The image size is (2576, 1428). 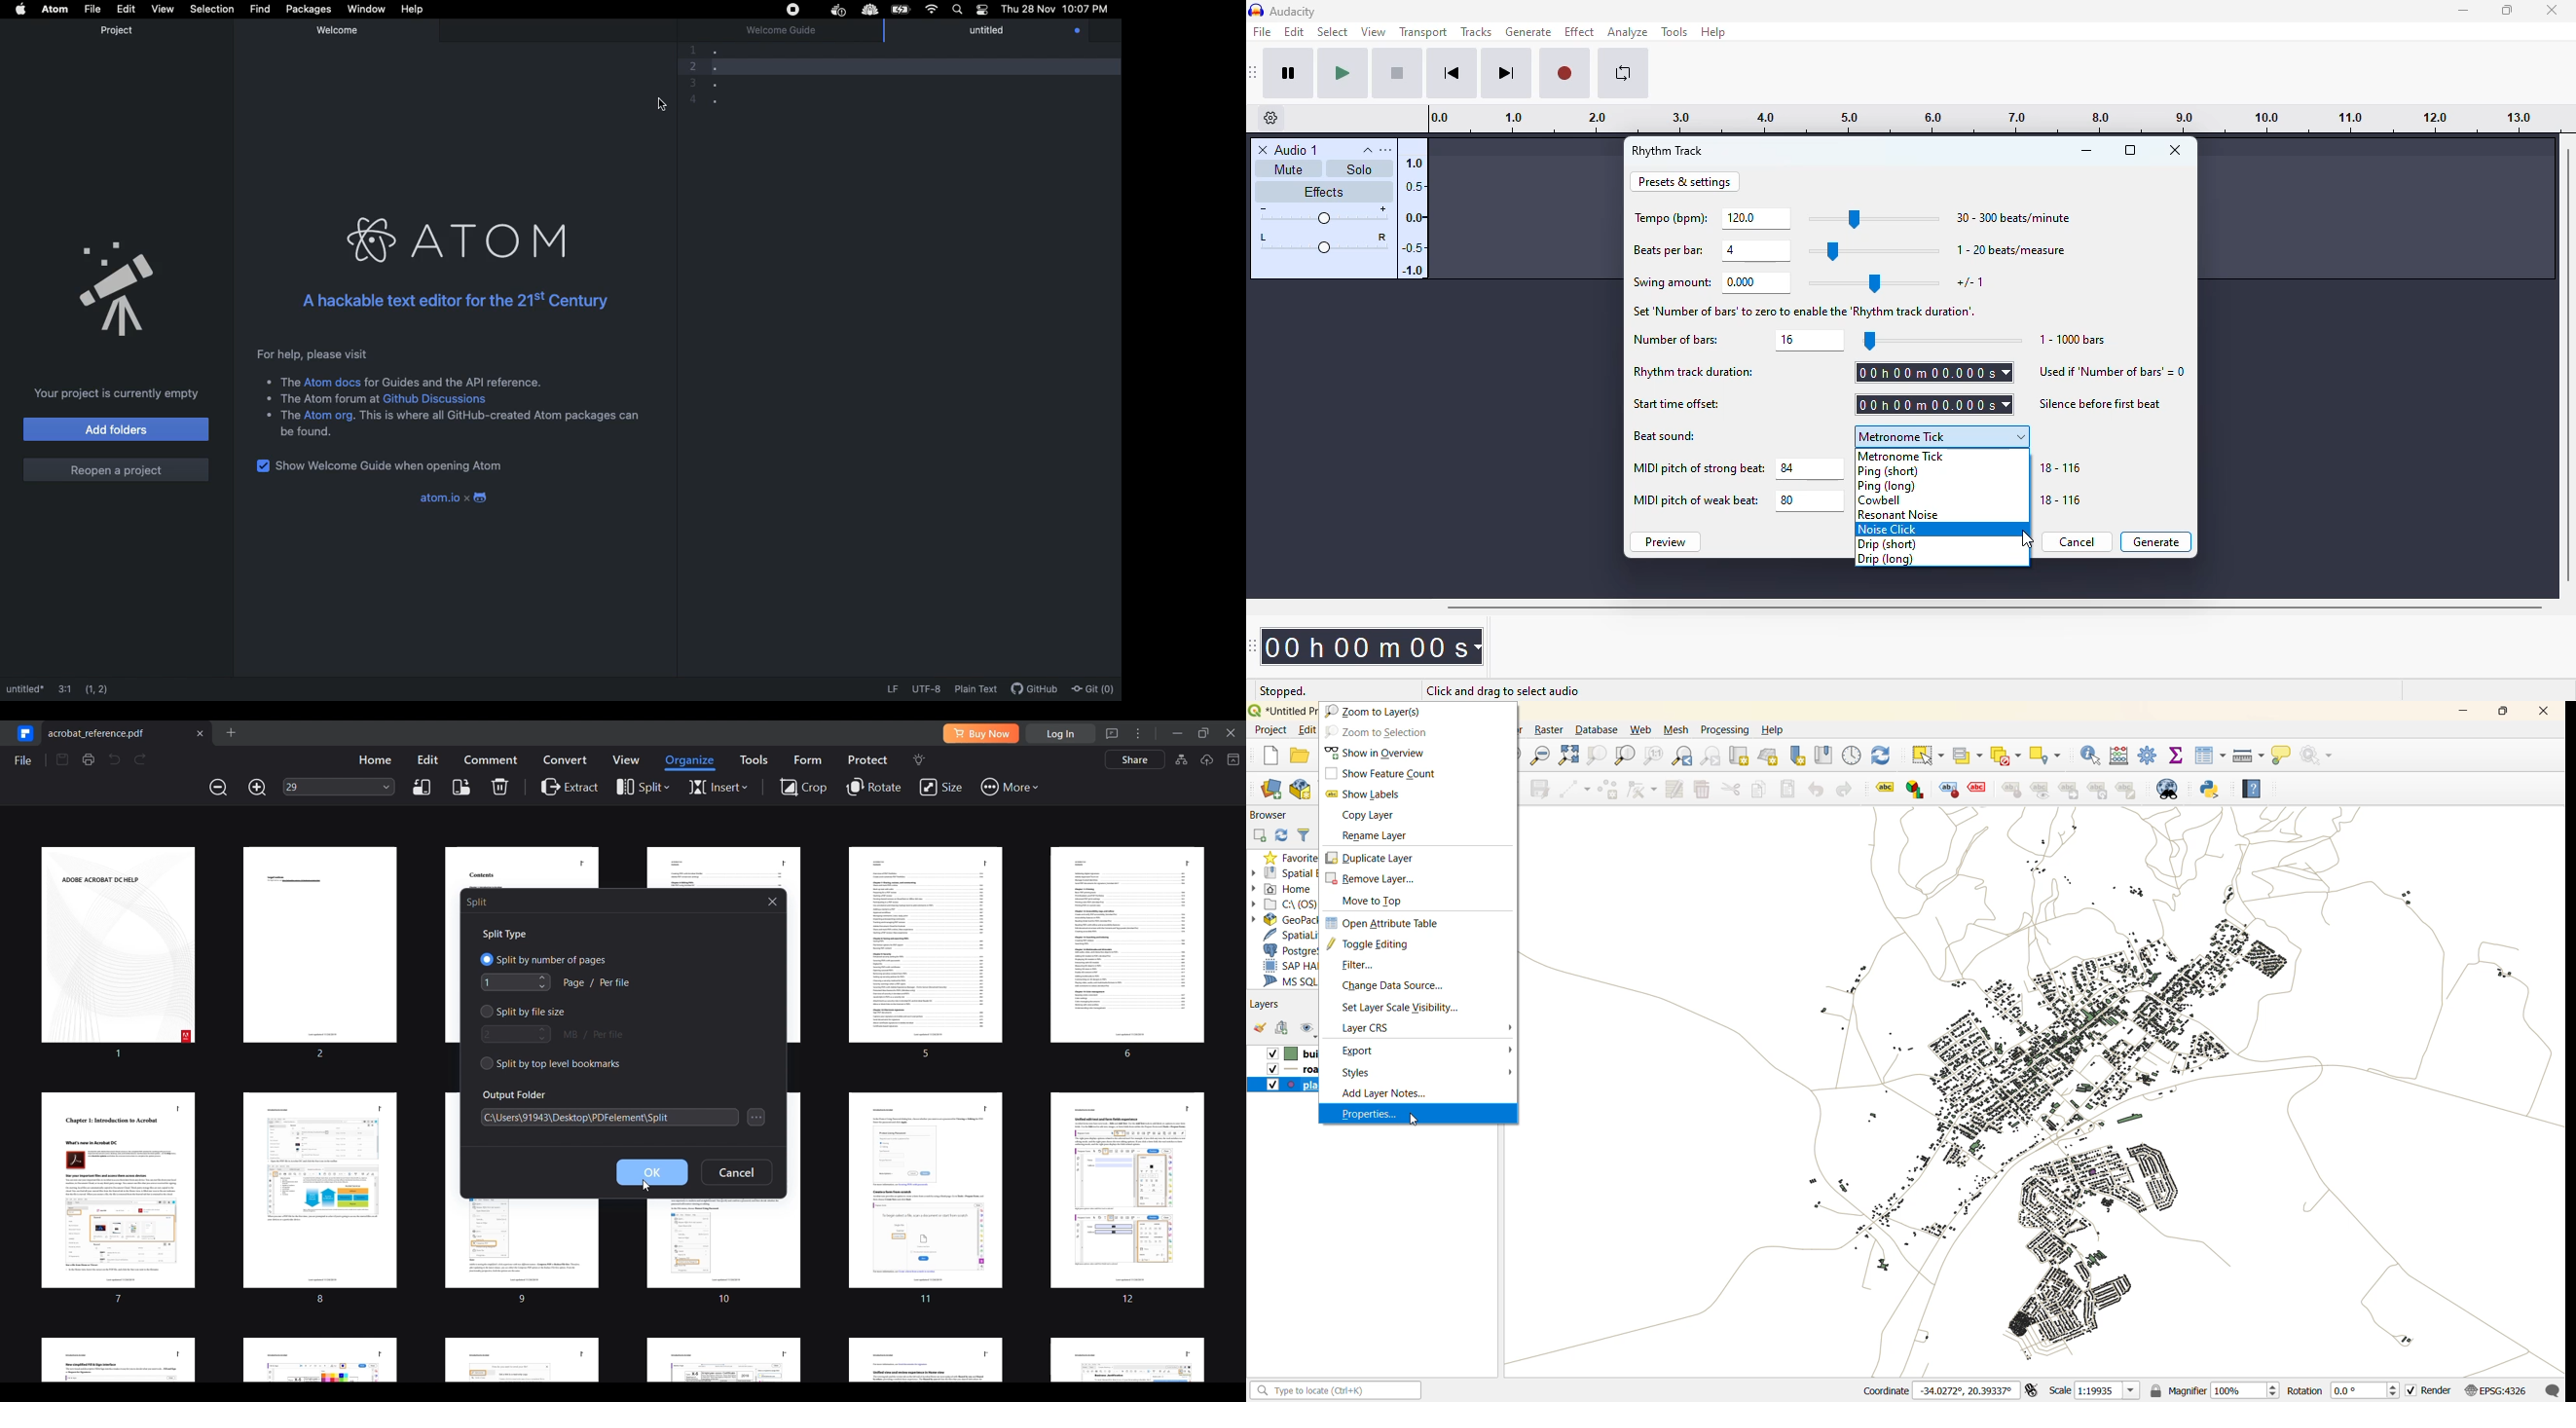 I want to click on log messages, so click(x=2552, y=1388).